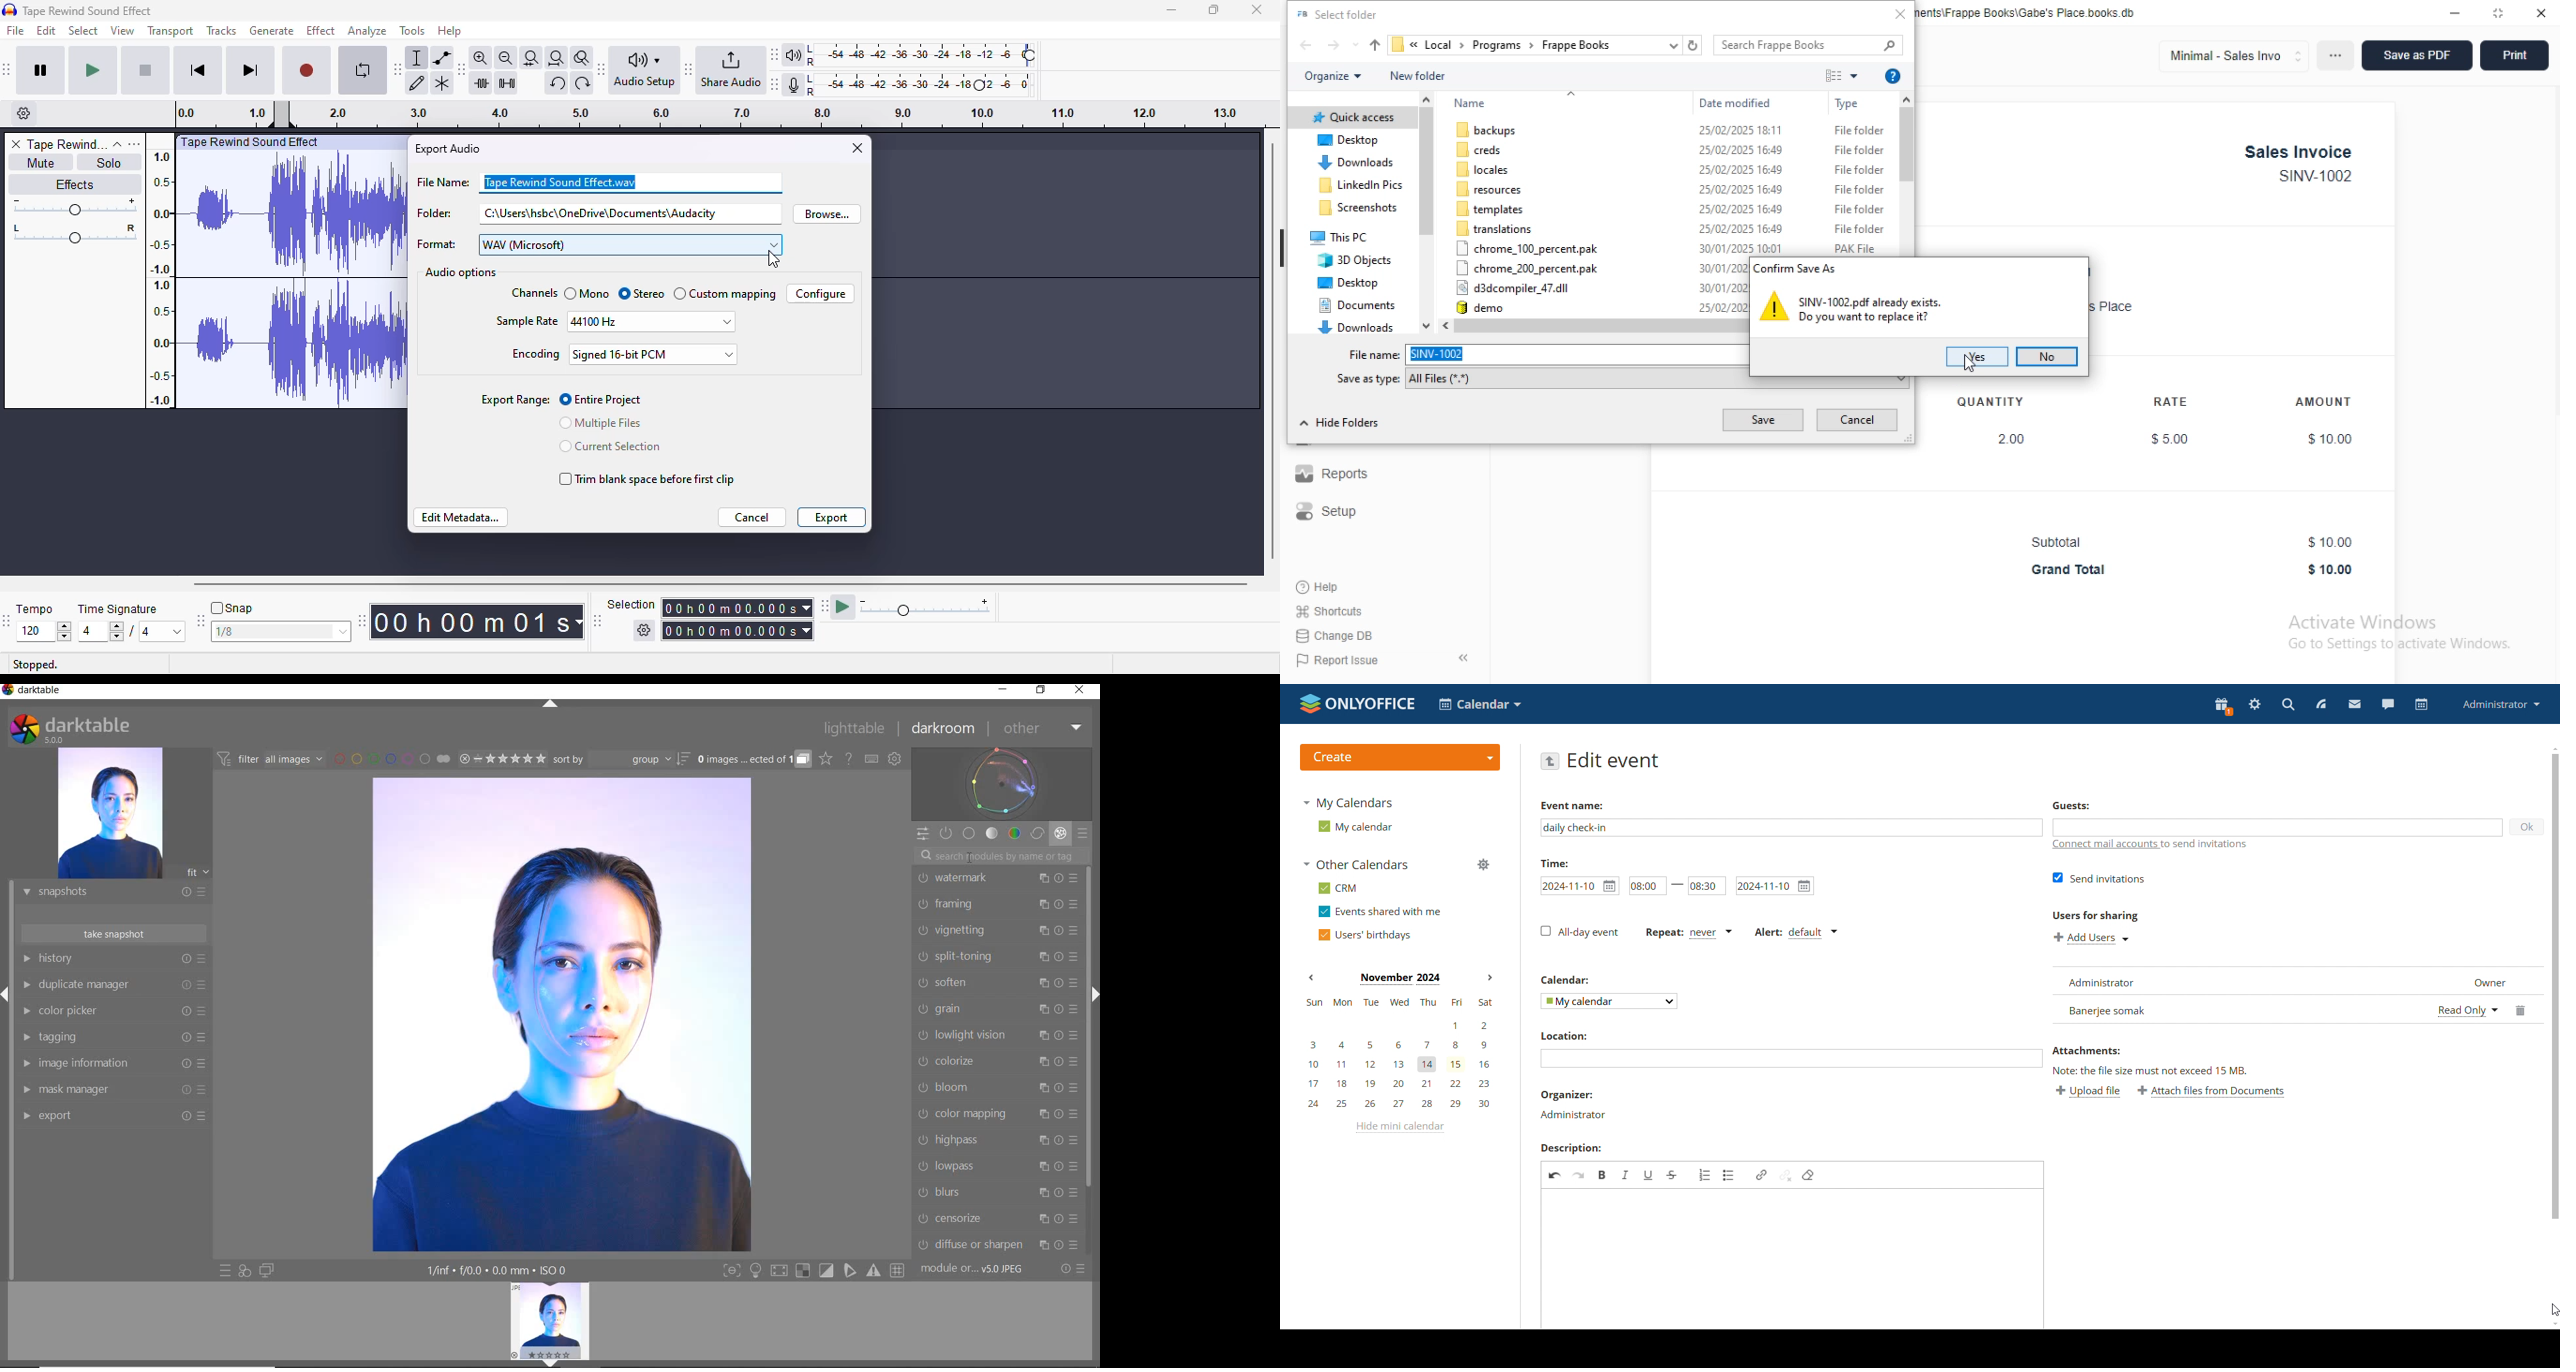 The height and width of the screenshot is (1372, 2576). Describe the element at coordinates (1603, 1175) in the screenshot. I see `bold` at that location.